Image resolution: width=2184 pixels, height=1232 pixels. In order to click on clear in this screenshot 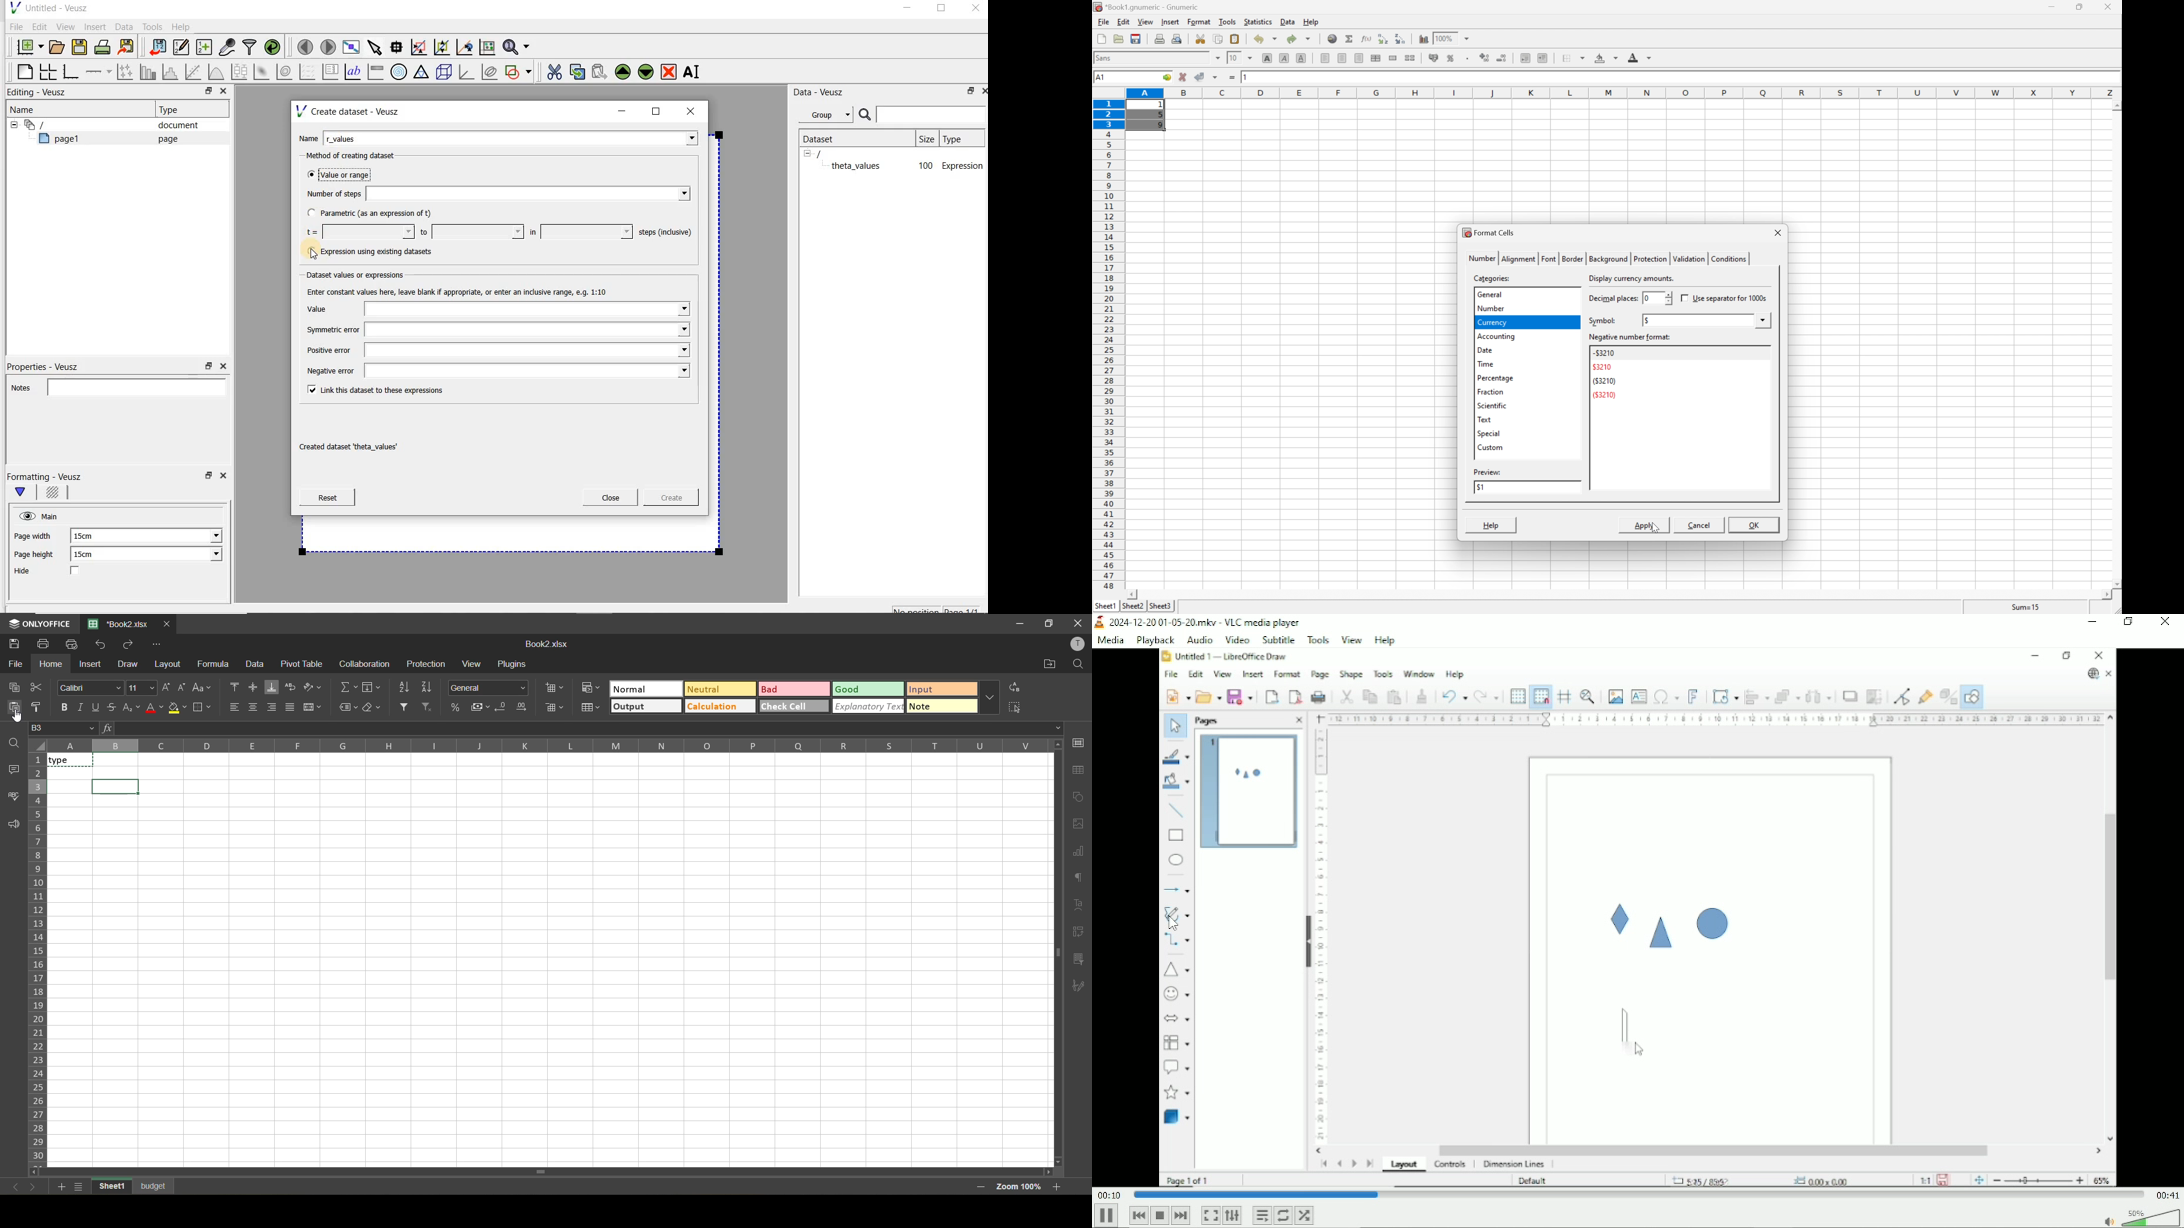, I will do `click(372, 707)`.